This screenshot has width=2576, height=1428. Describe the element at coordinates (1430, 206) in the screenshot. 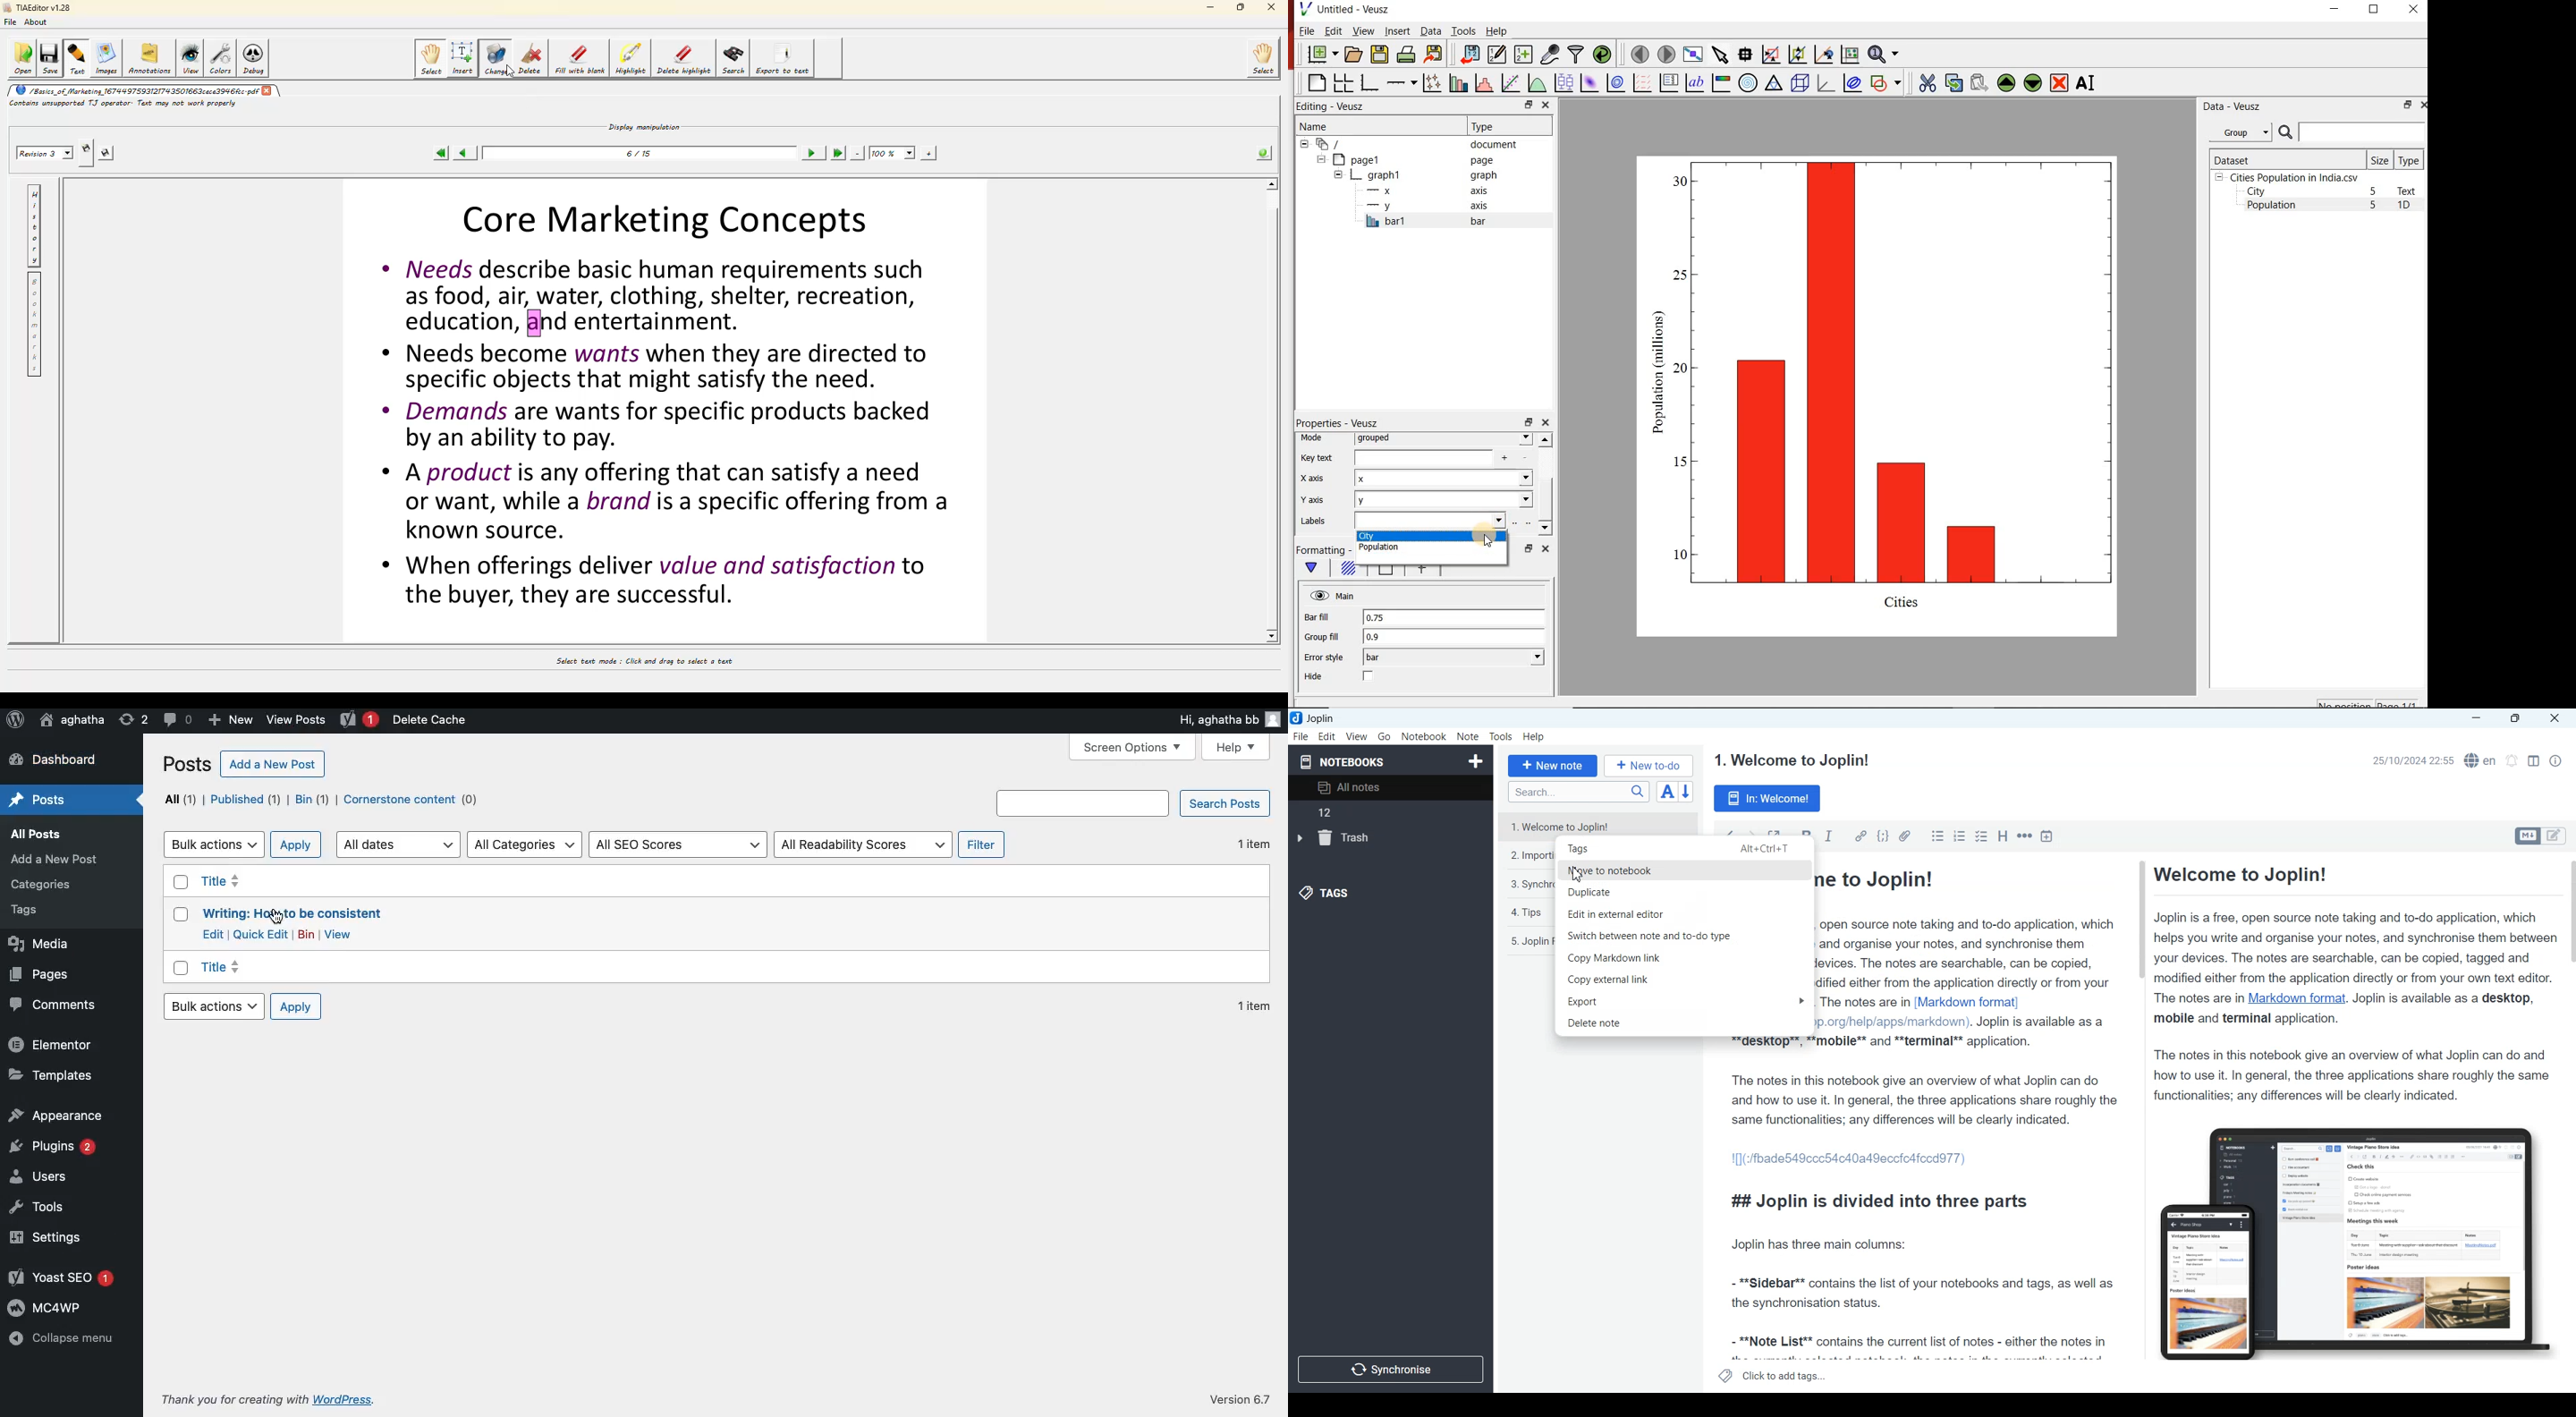

I see `y axis` at that location.